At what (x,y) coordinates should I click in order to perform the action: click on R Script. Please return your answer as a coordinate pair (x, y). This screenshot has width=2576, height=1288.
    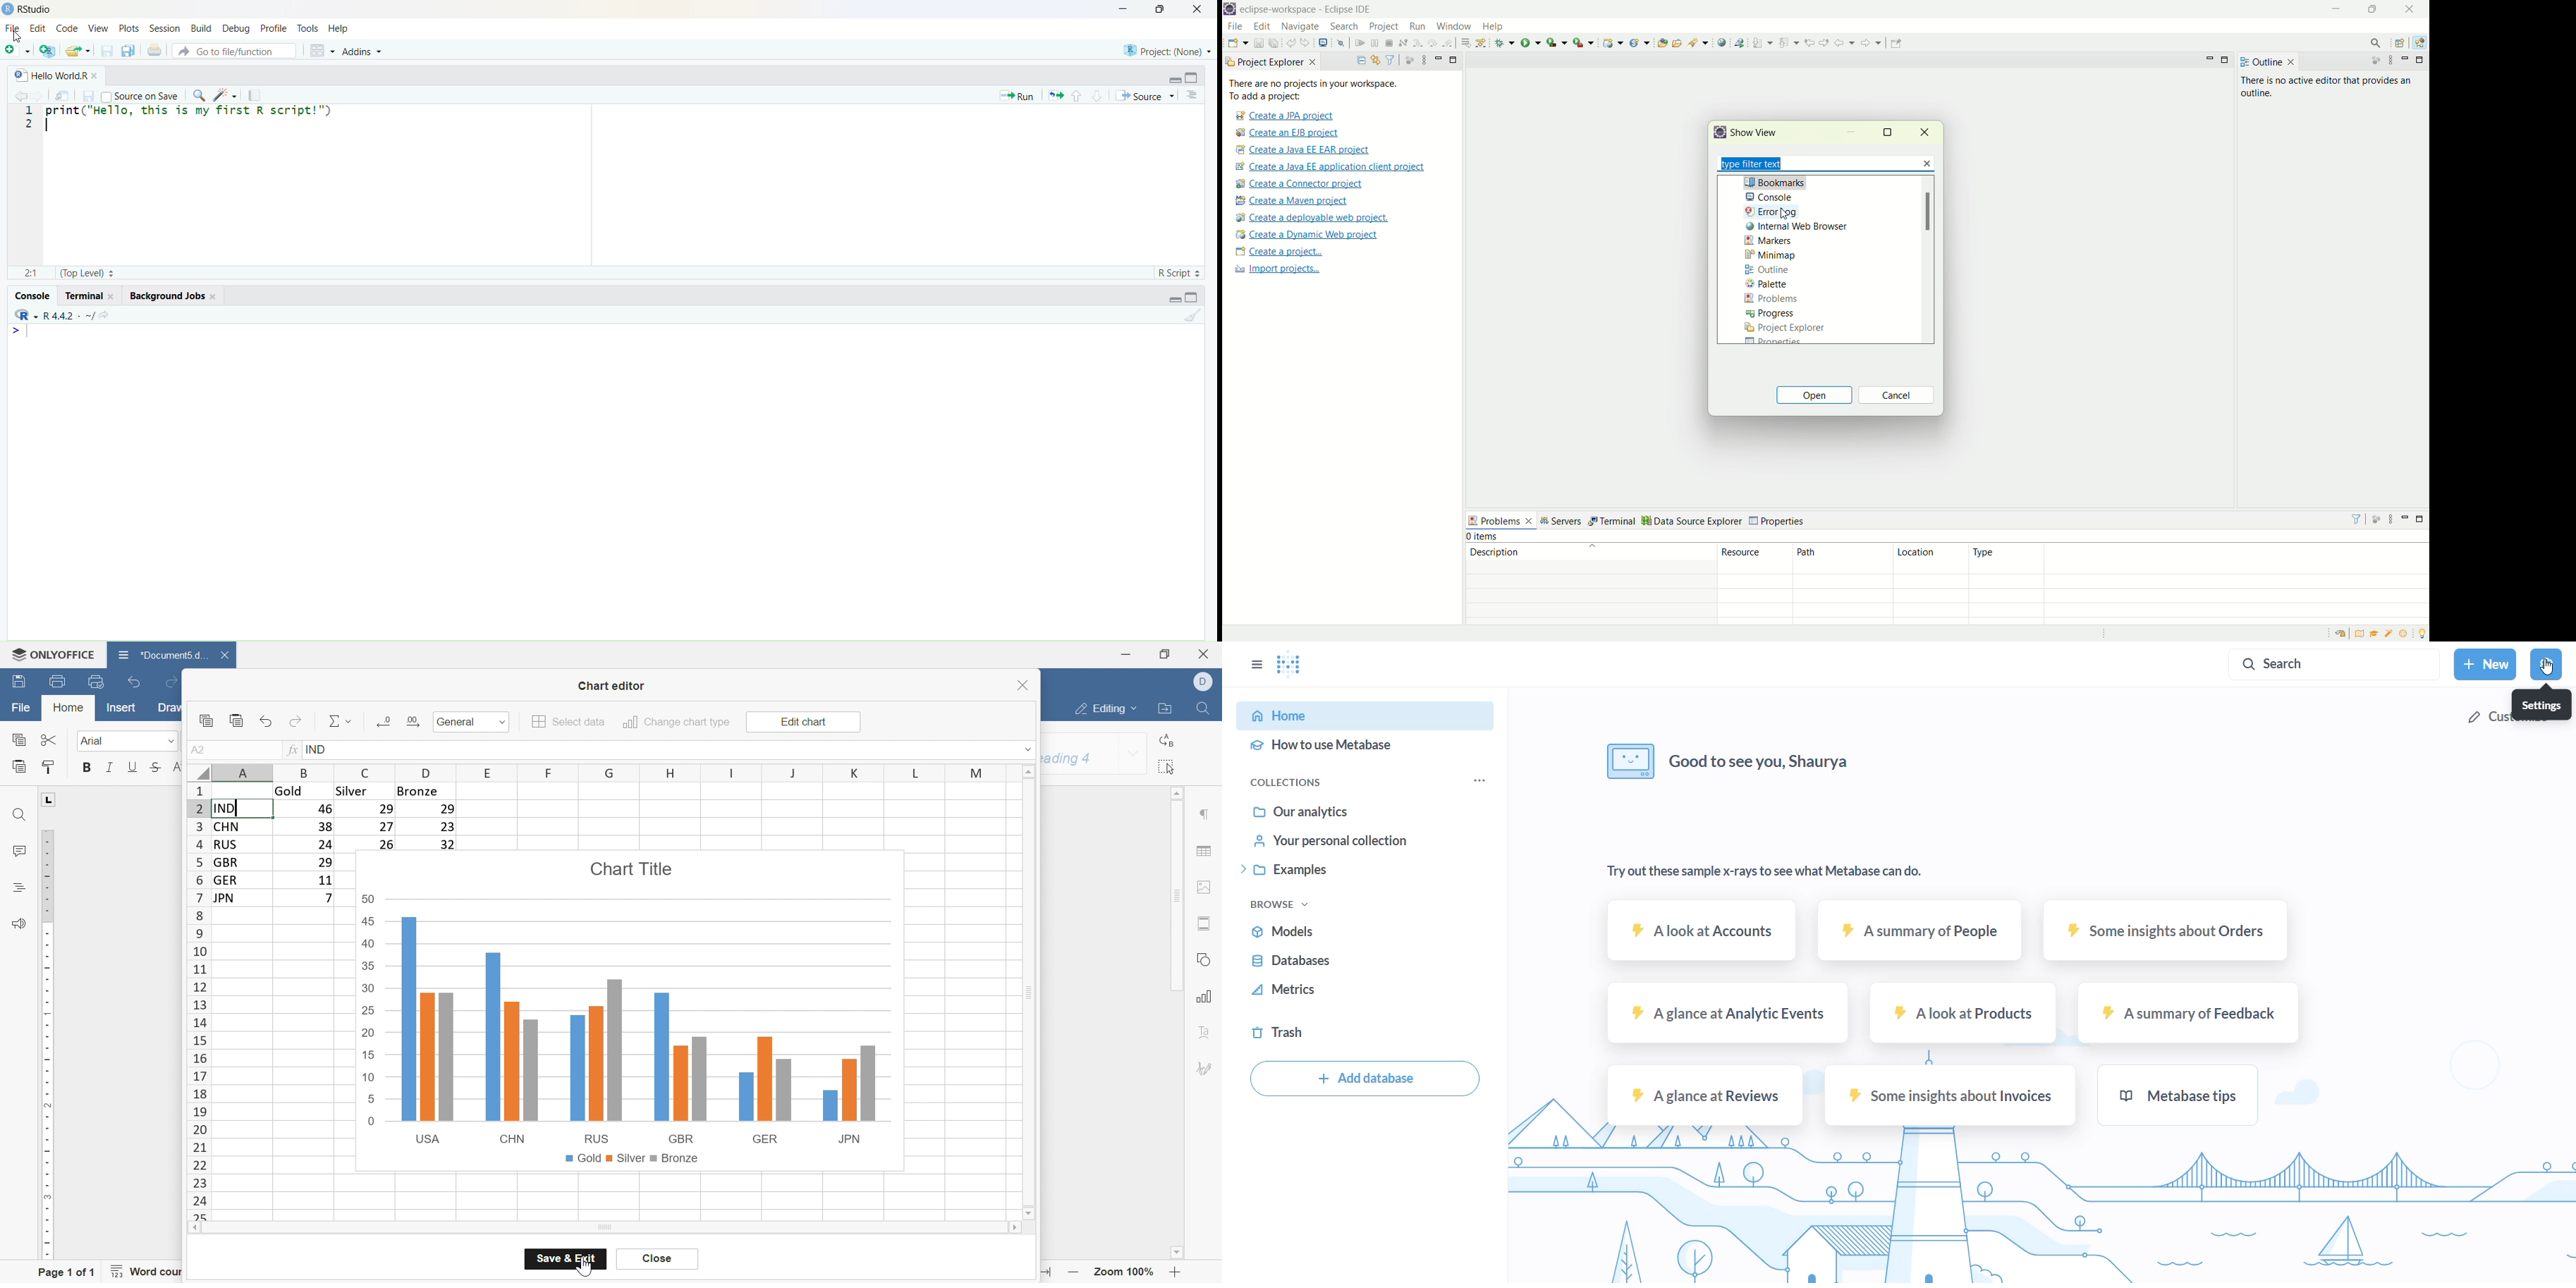
    Looking at the image, I should click on (1177, 271).